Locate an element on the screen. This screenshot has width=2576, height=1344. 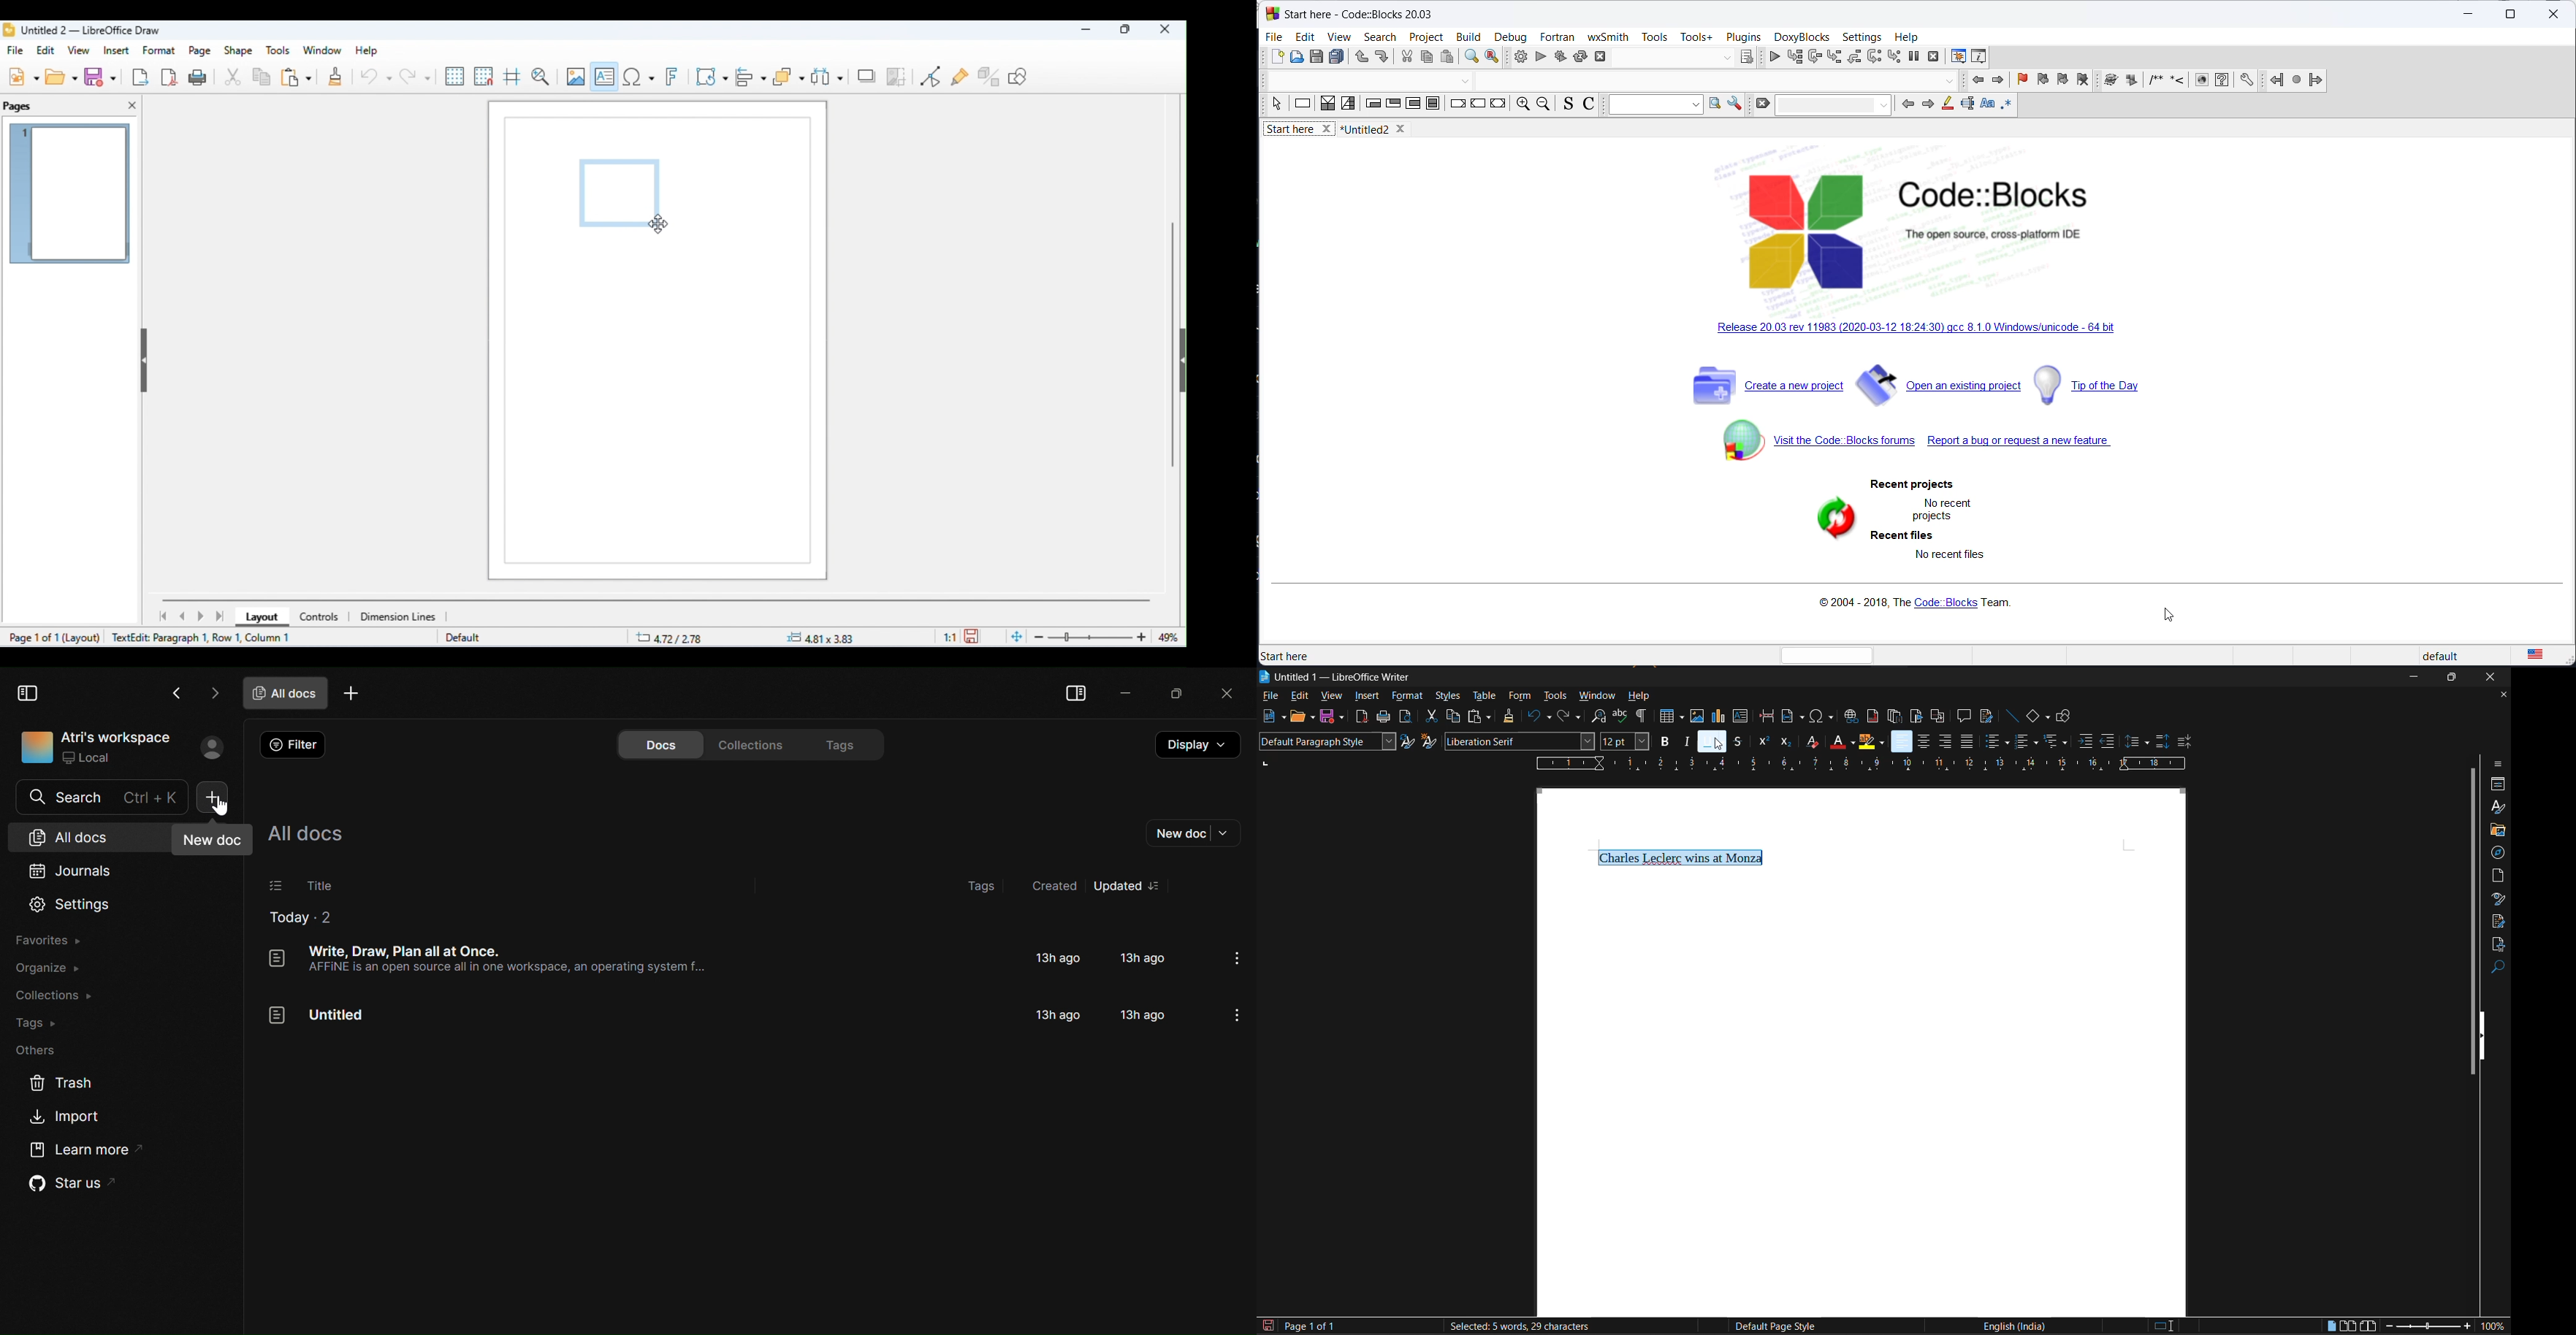
dropdown is located at coordinates (1949, 82).